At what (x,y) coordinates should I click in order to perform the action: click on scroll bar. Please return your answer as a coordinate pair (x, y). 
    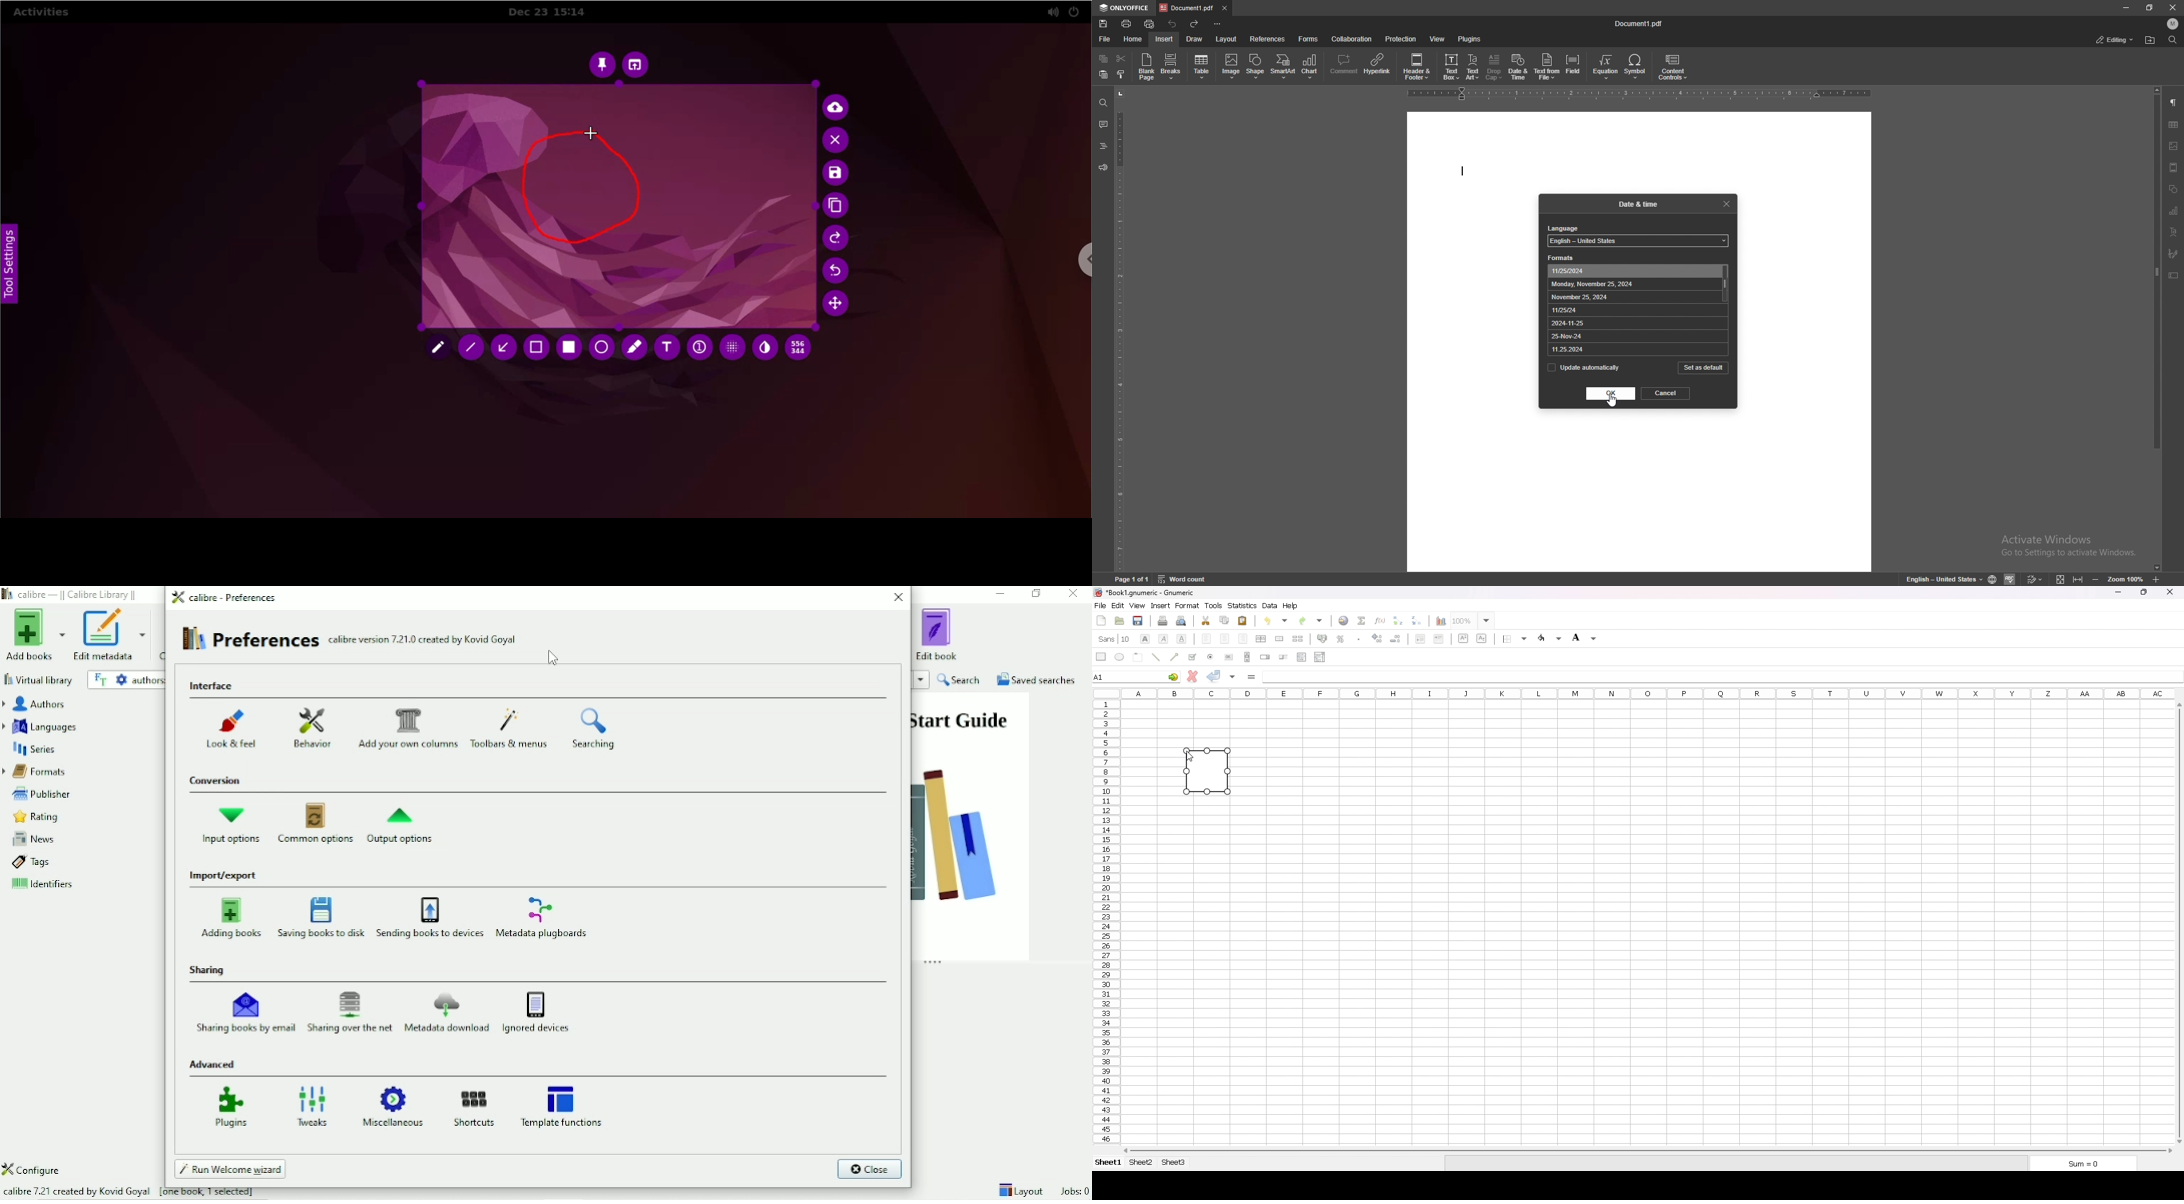
    Looking at the image, I should click on (1725, 284).